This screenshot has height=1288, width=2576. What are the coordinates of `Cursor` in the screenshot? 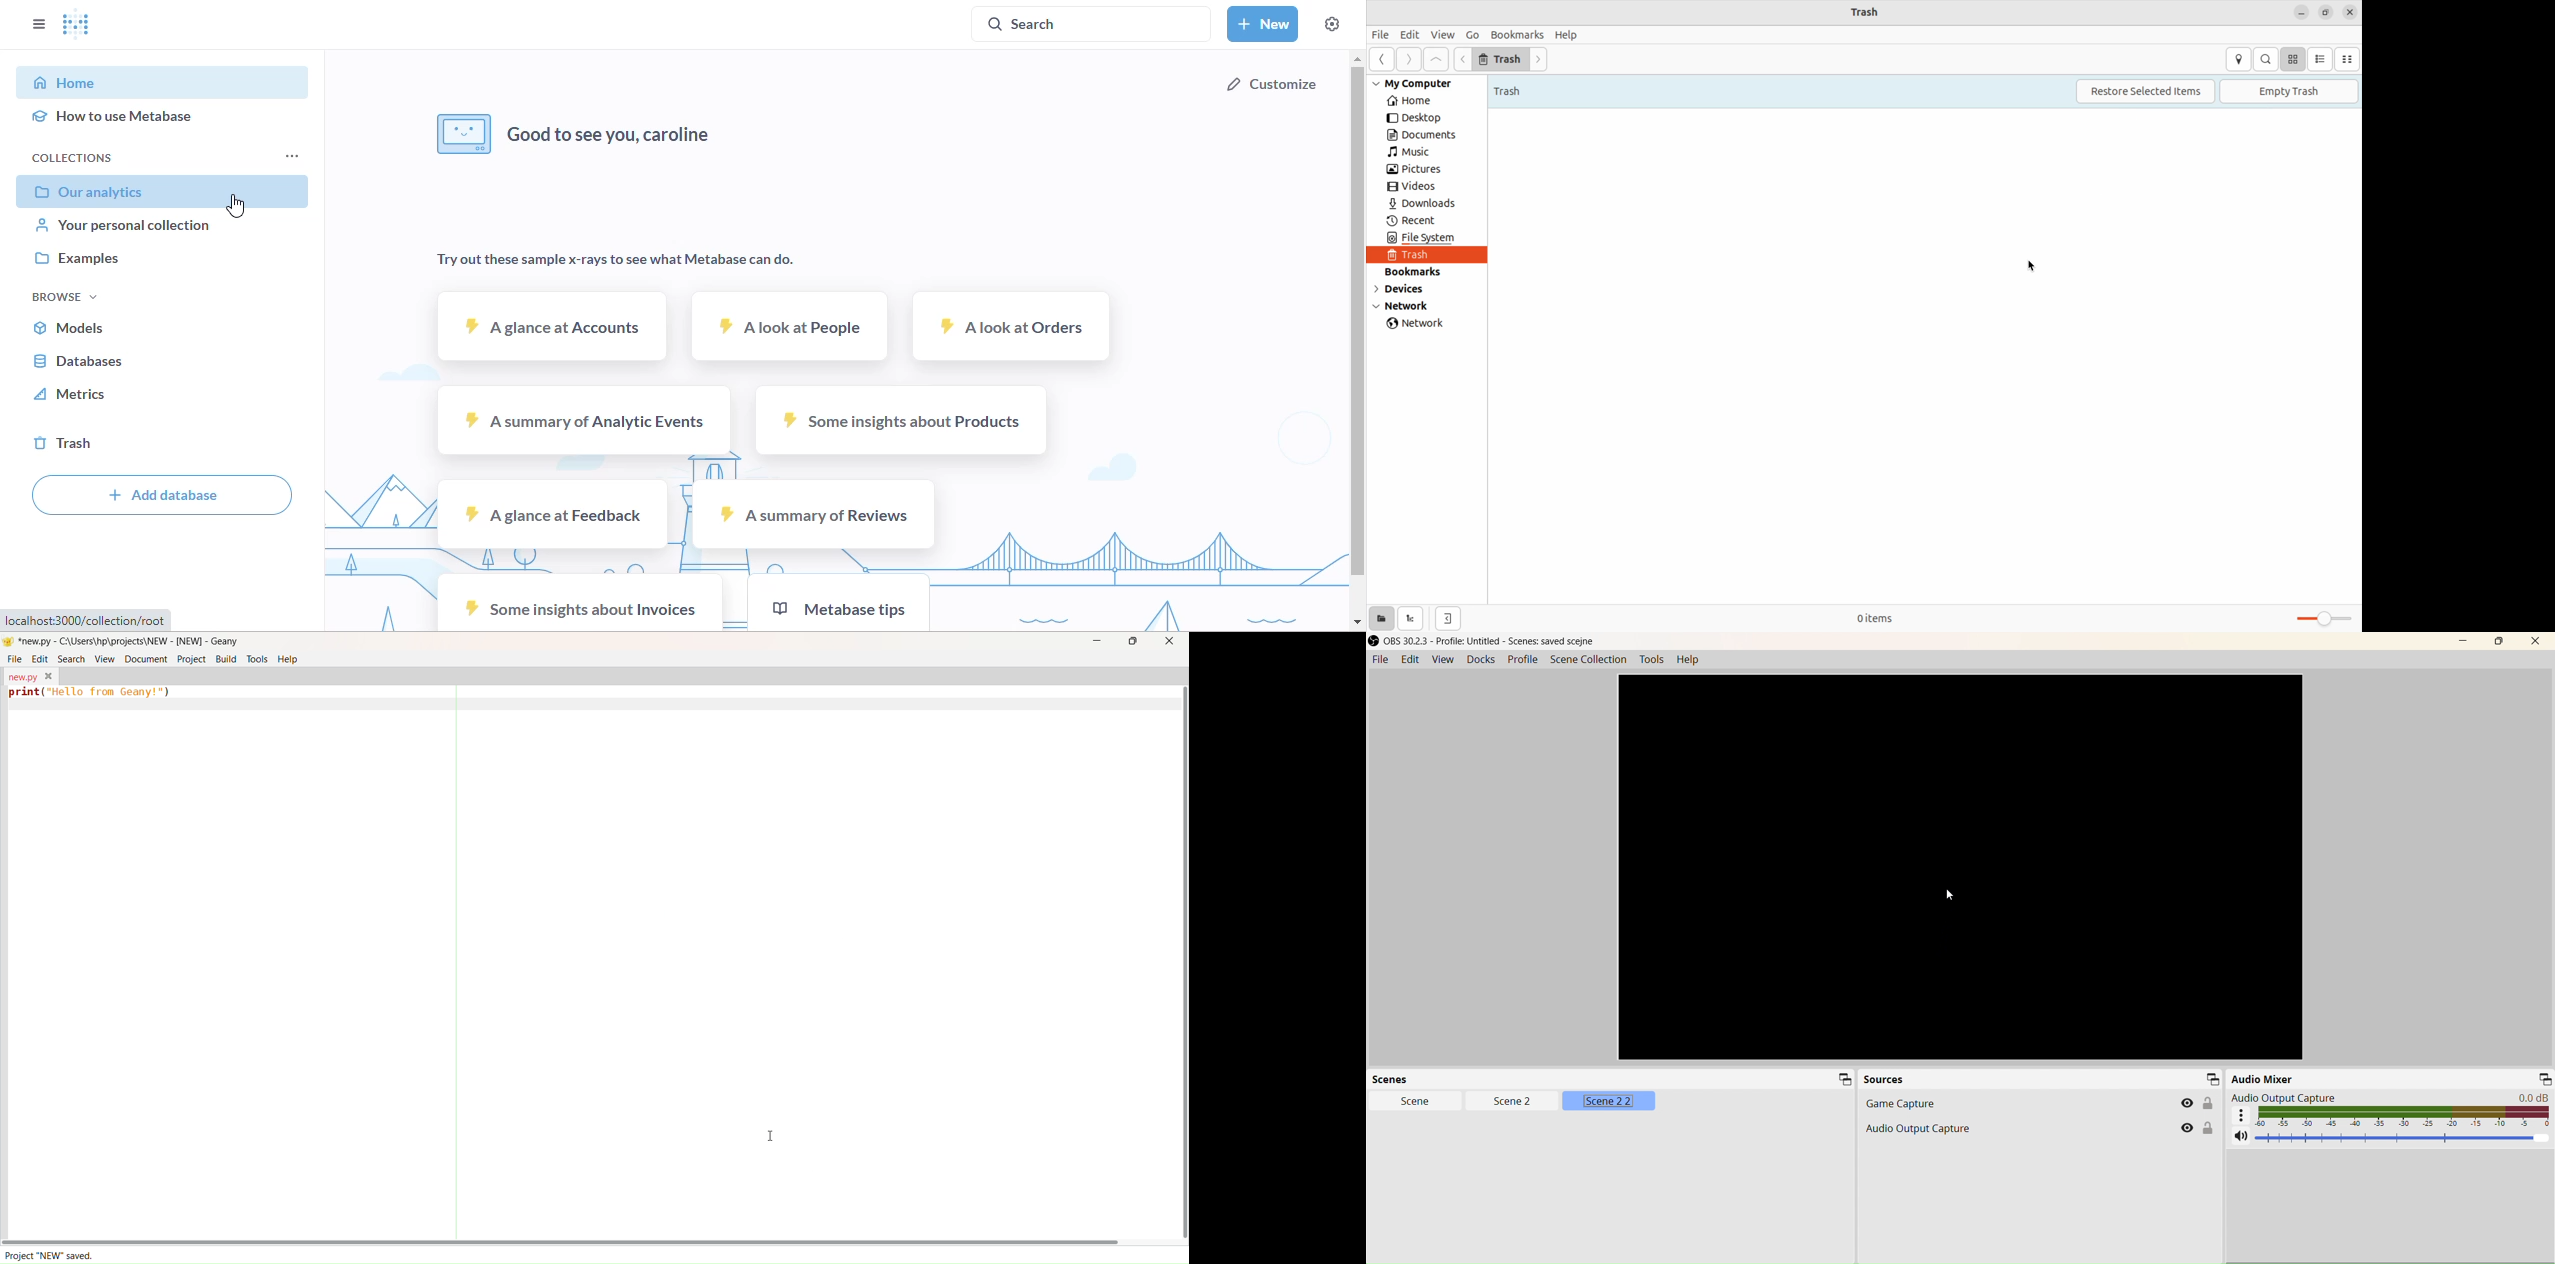 It's located at (1949, 894).